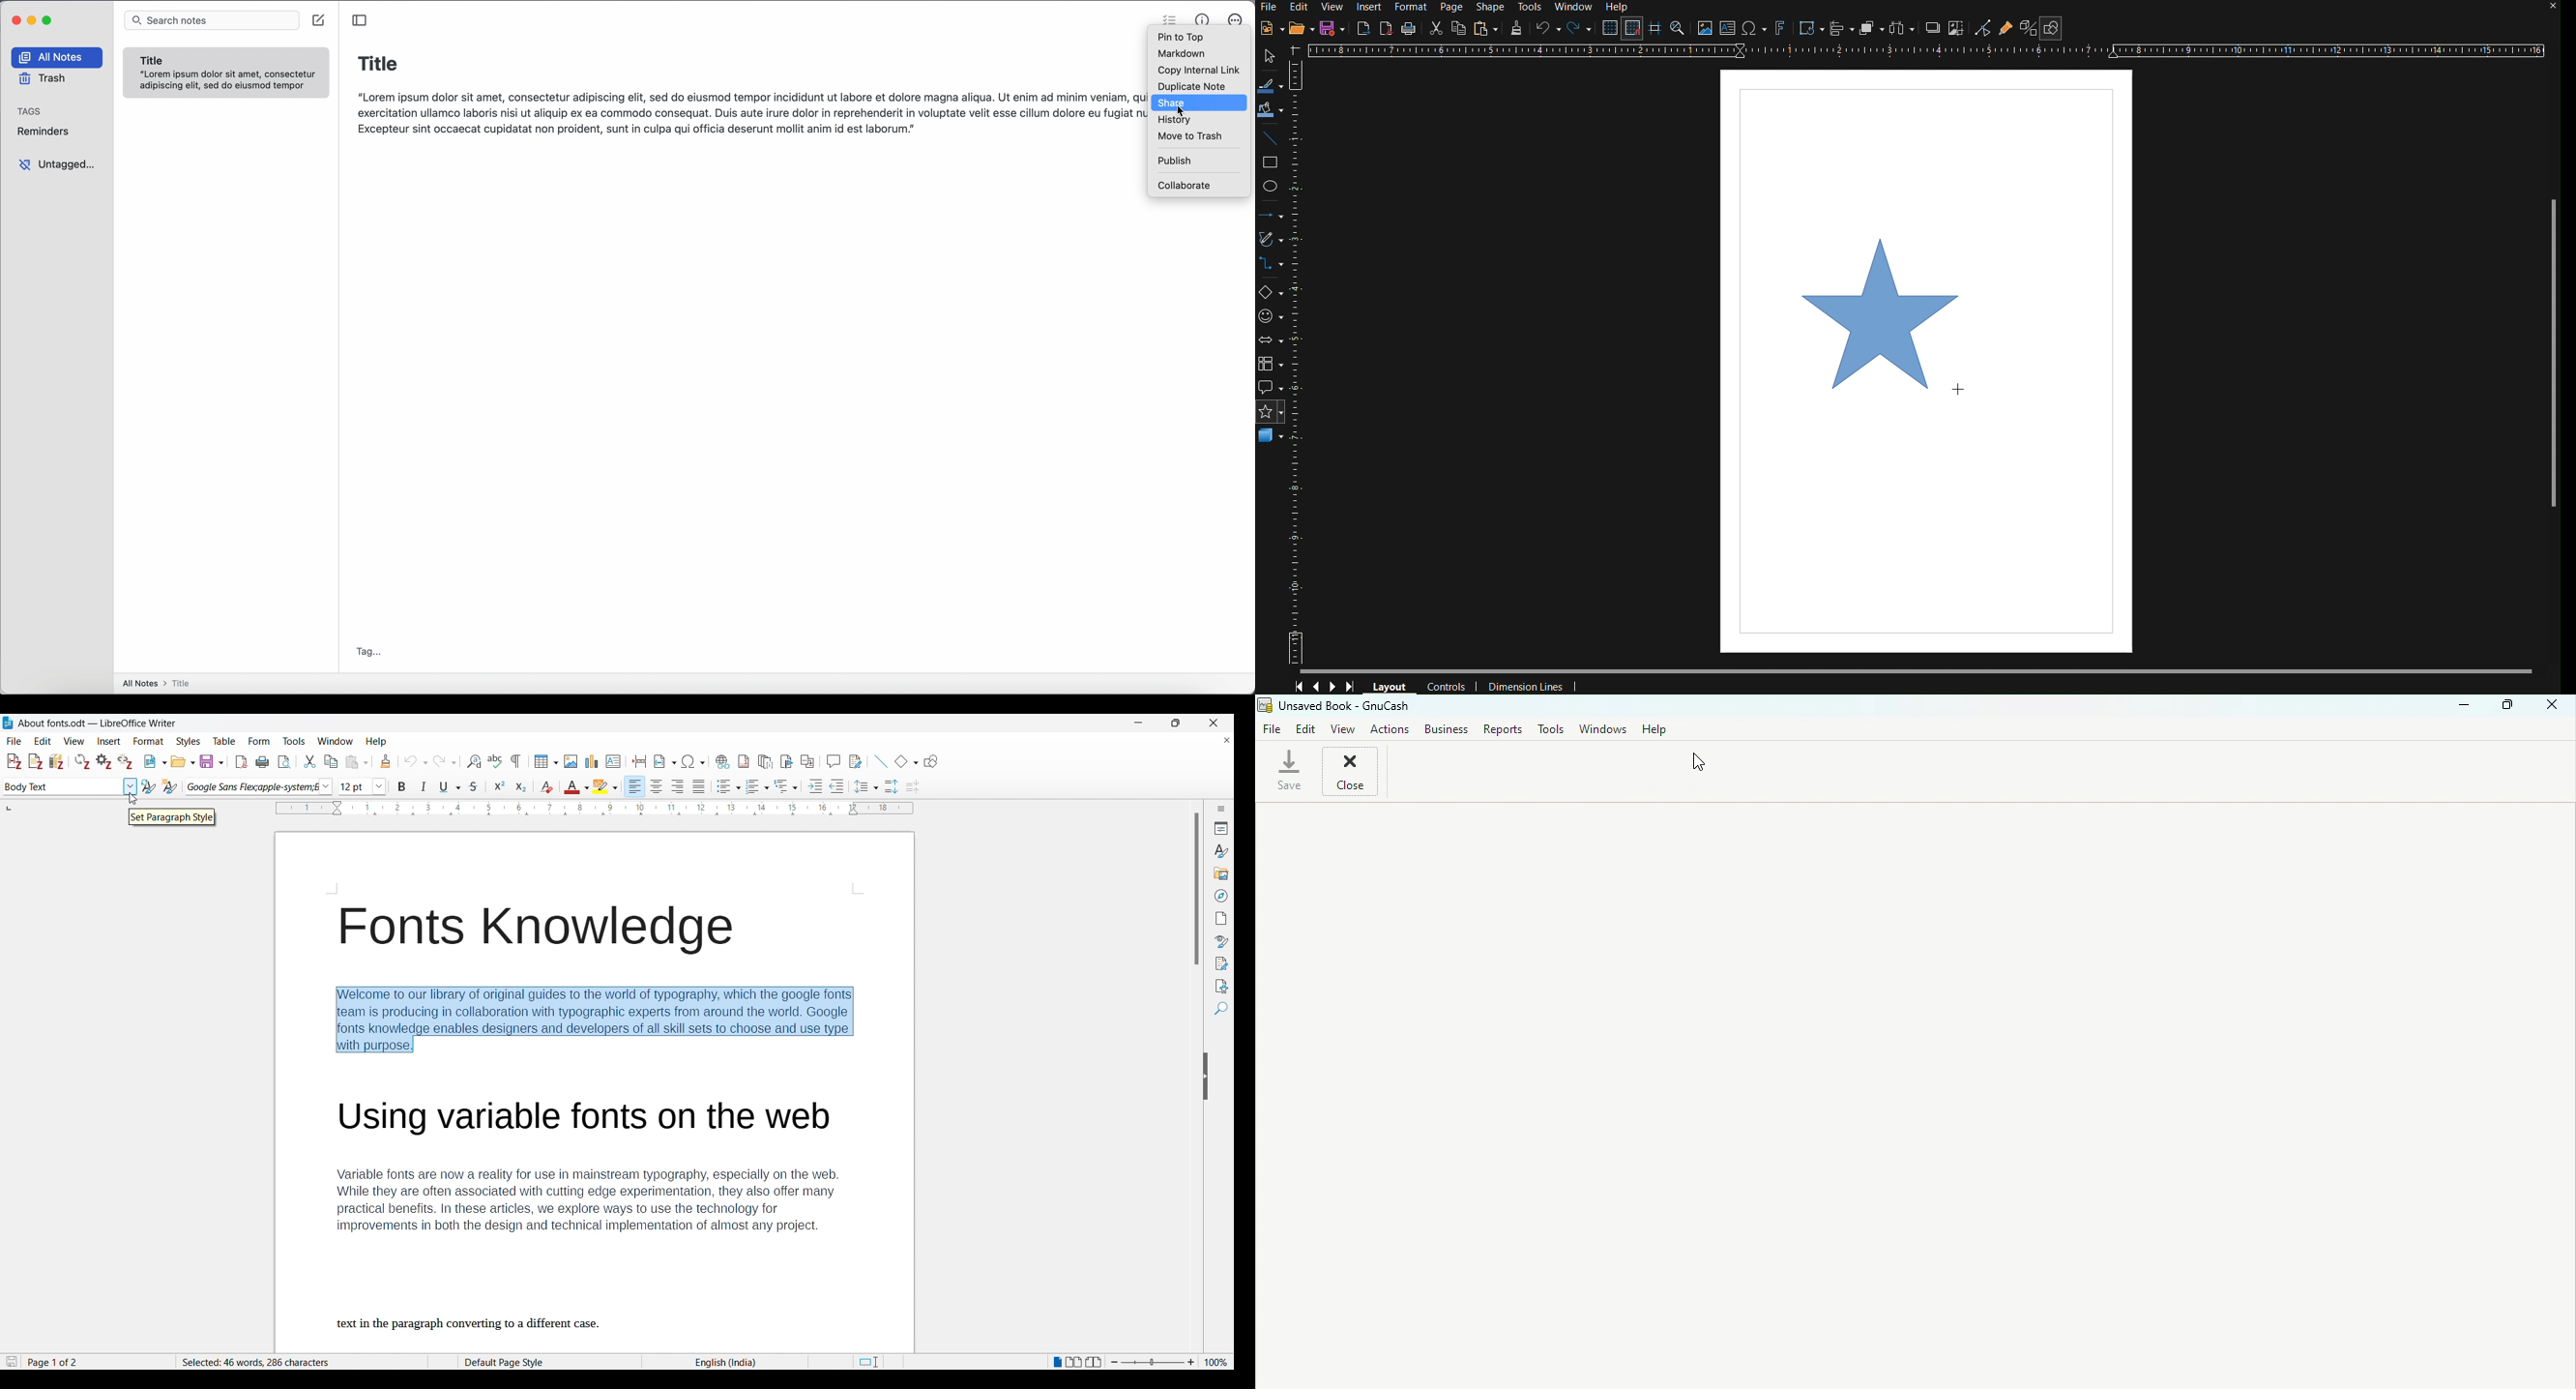 The image size is (2576, 1400). What do you see at coordinates (1228, 740) in the screenshot?
I see `Close document` at bounding box center [1228, 740].